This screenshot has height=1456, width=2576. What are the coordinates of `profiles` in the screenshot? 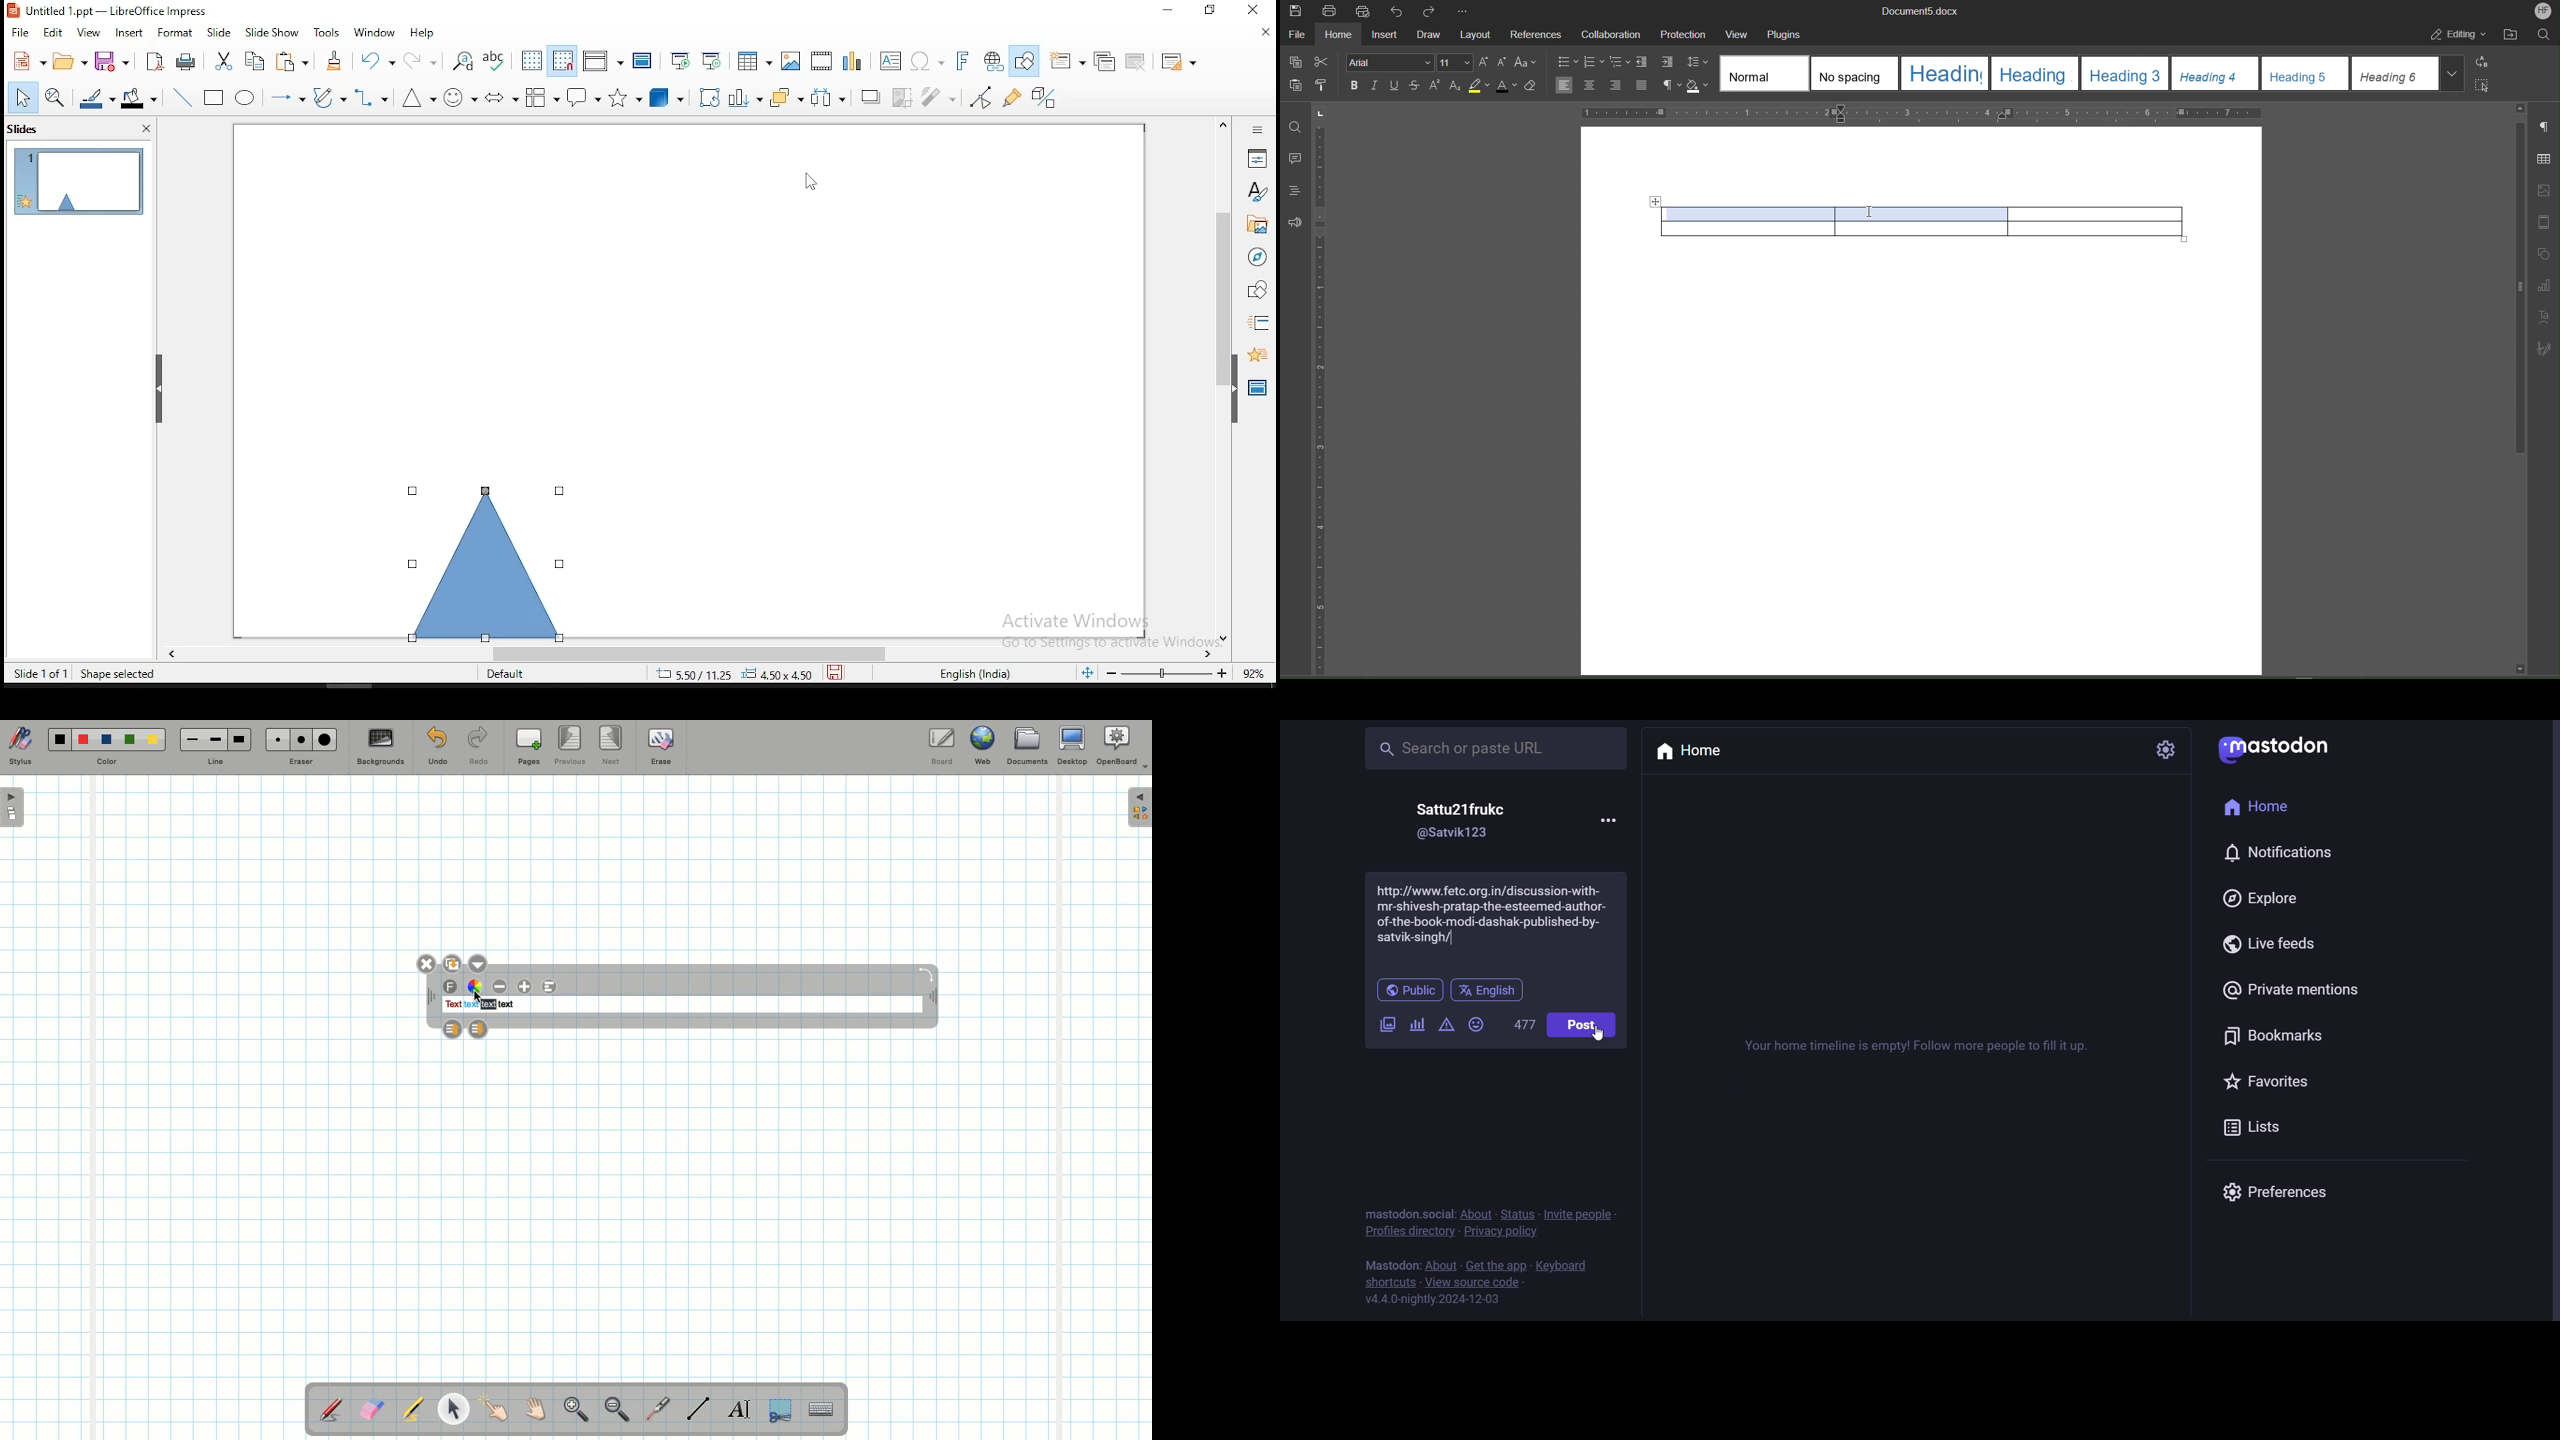 It's located at (1410, 1233).